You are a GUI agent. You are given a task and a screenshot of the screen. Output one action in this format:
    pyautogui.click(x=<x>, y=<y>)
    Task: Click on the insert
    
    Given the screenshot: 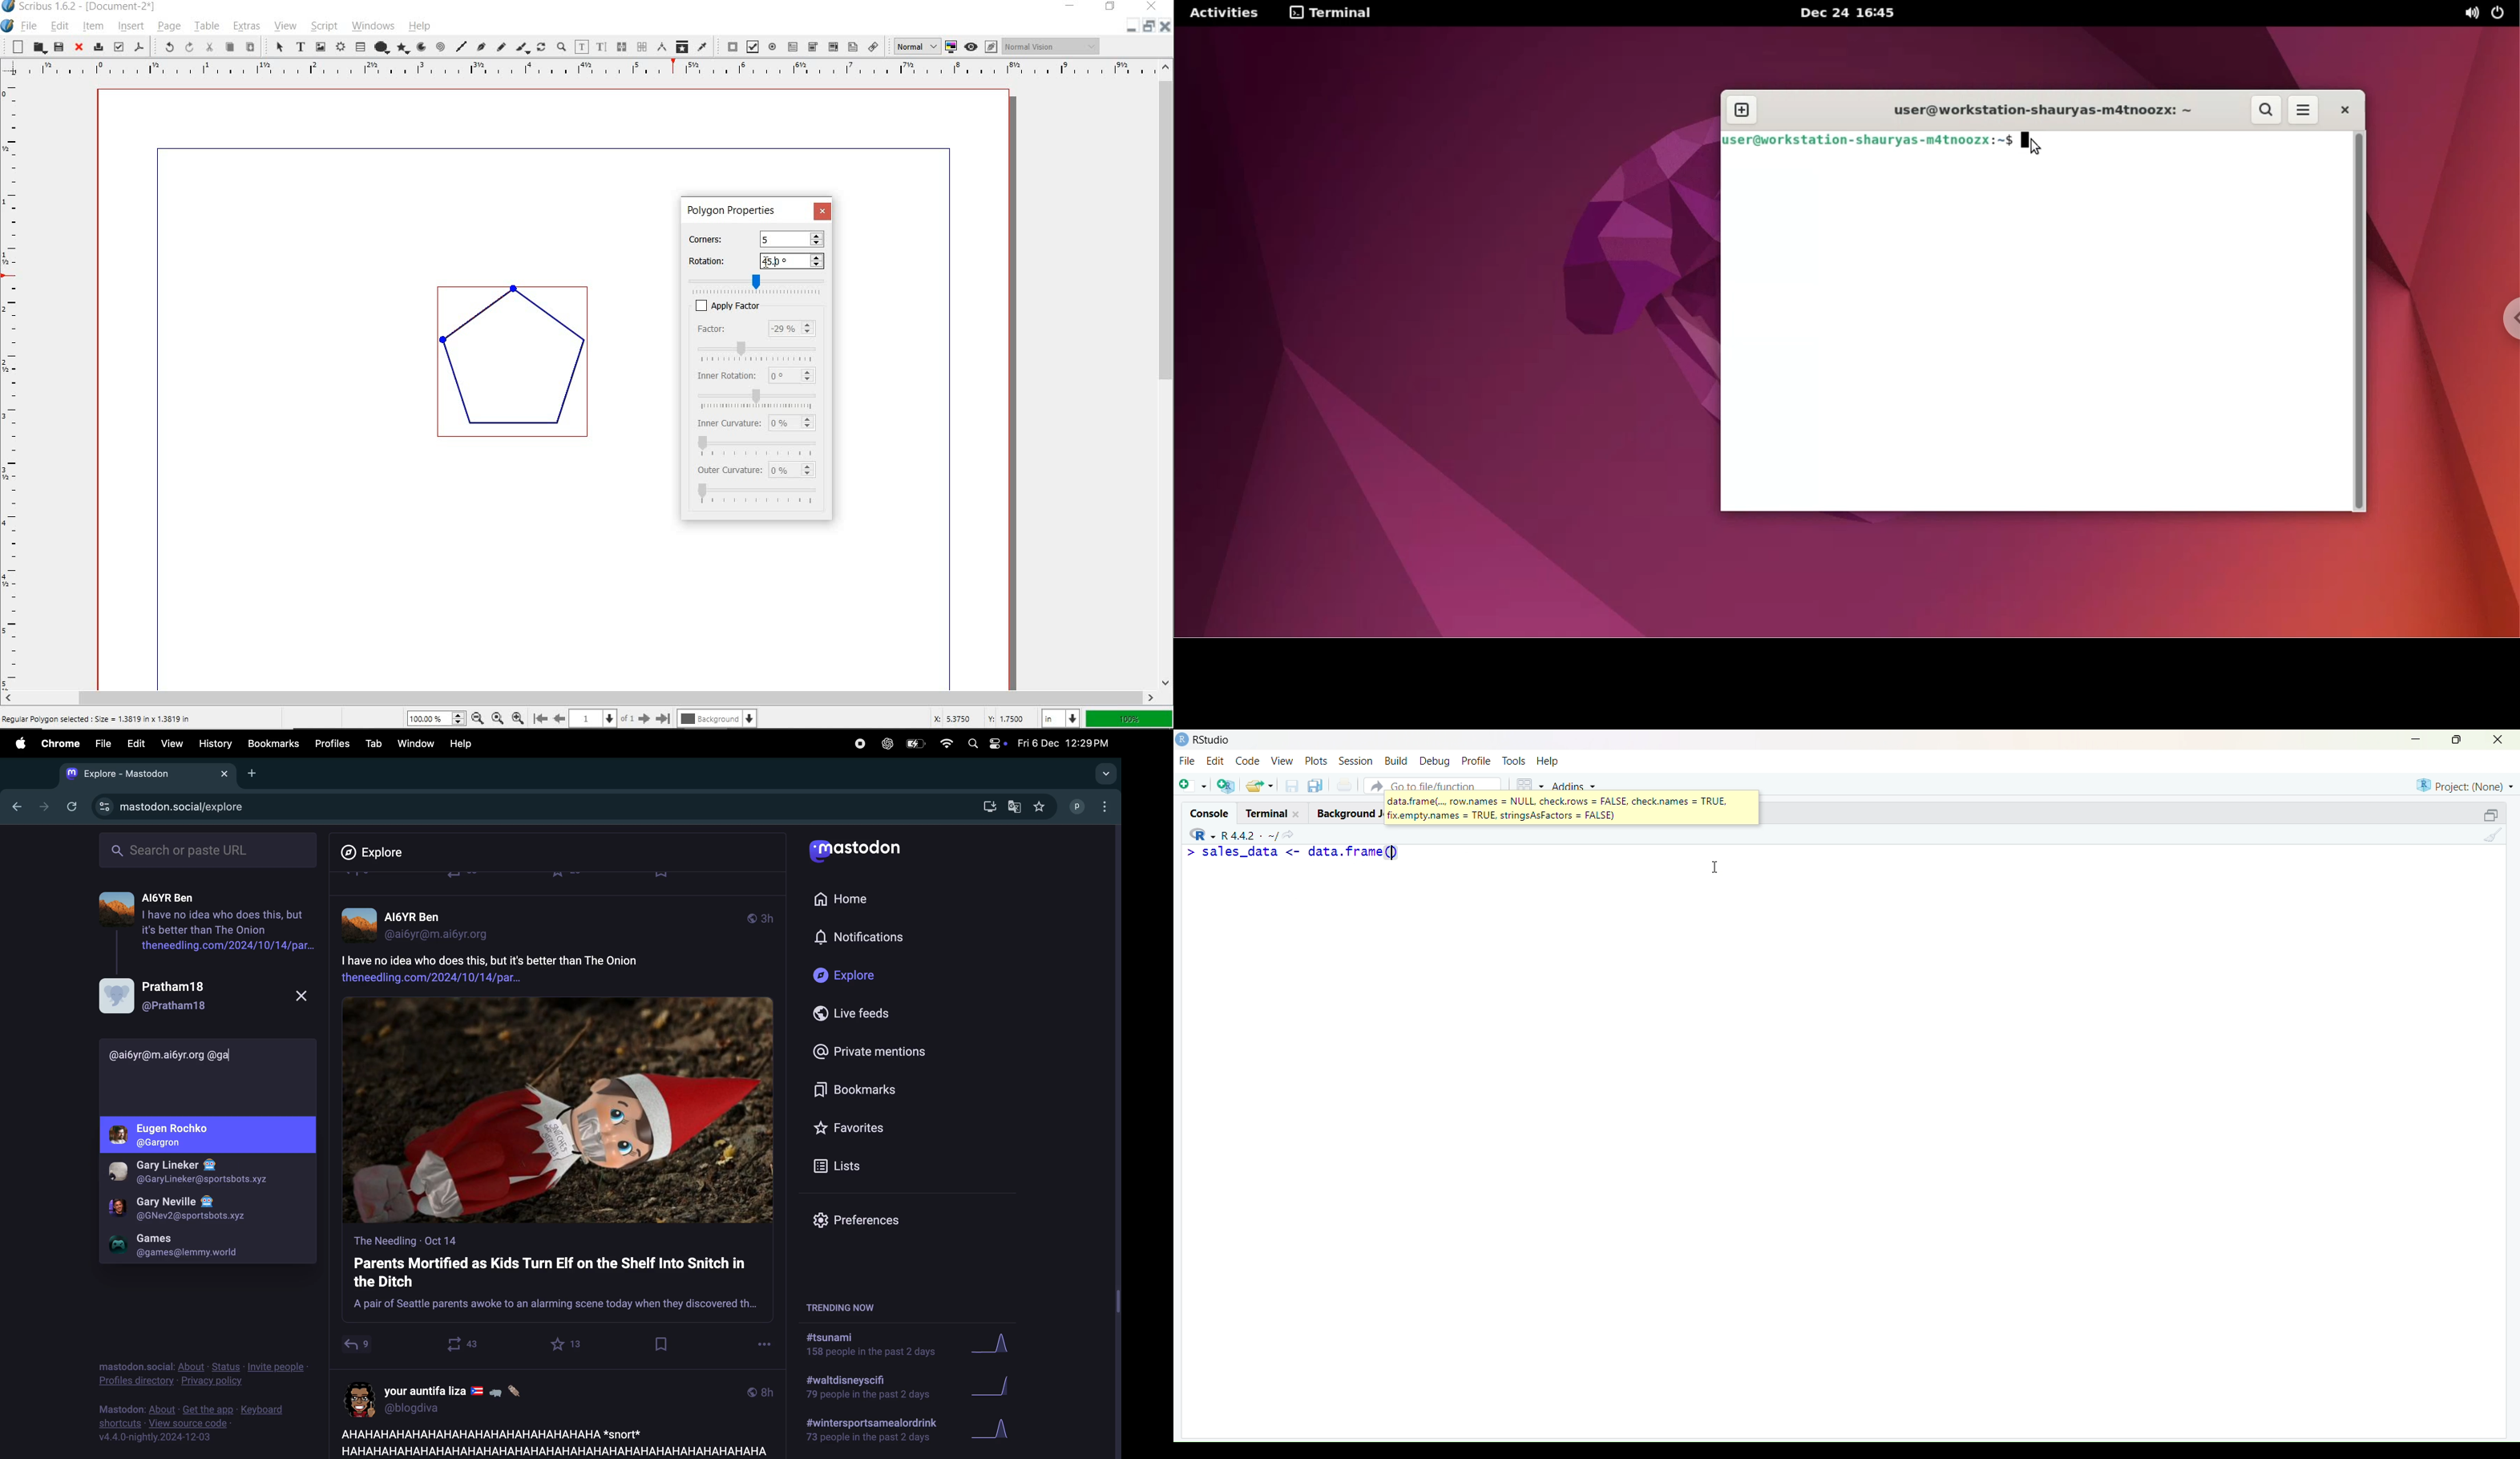 What is the action you would take?
    pyautogui.click(x=130, y=26)
    